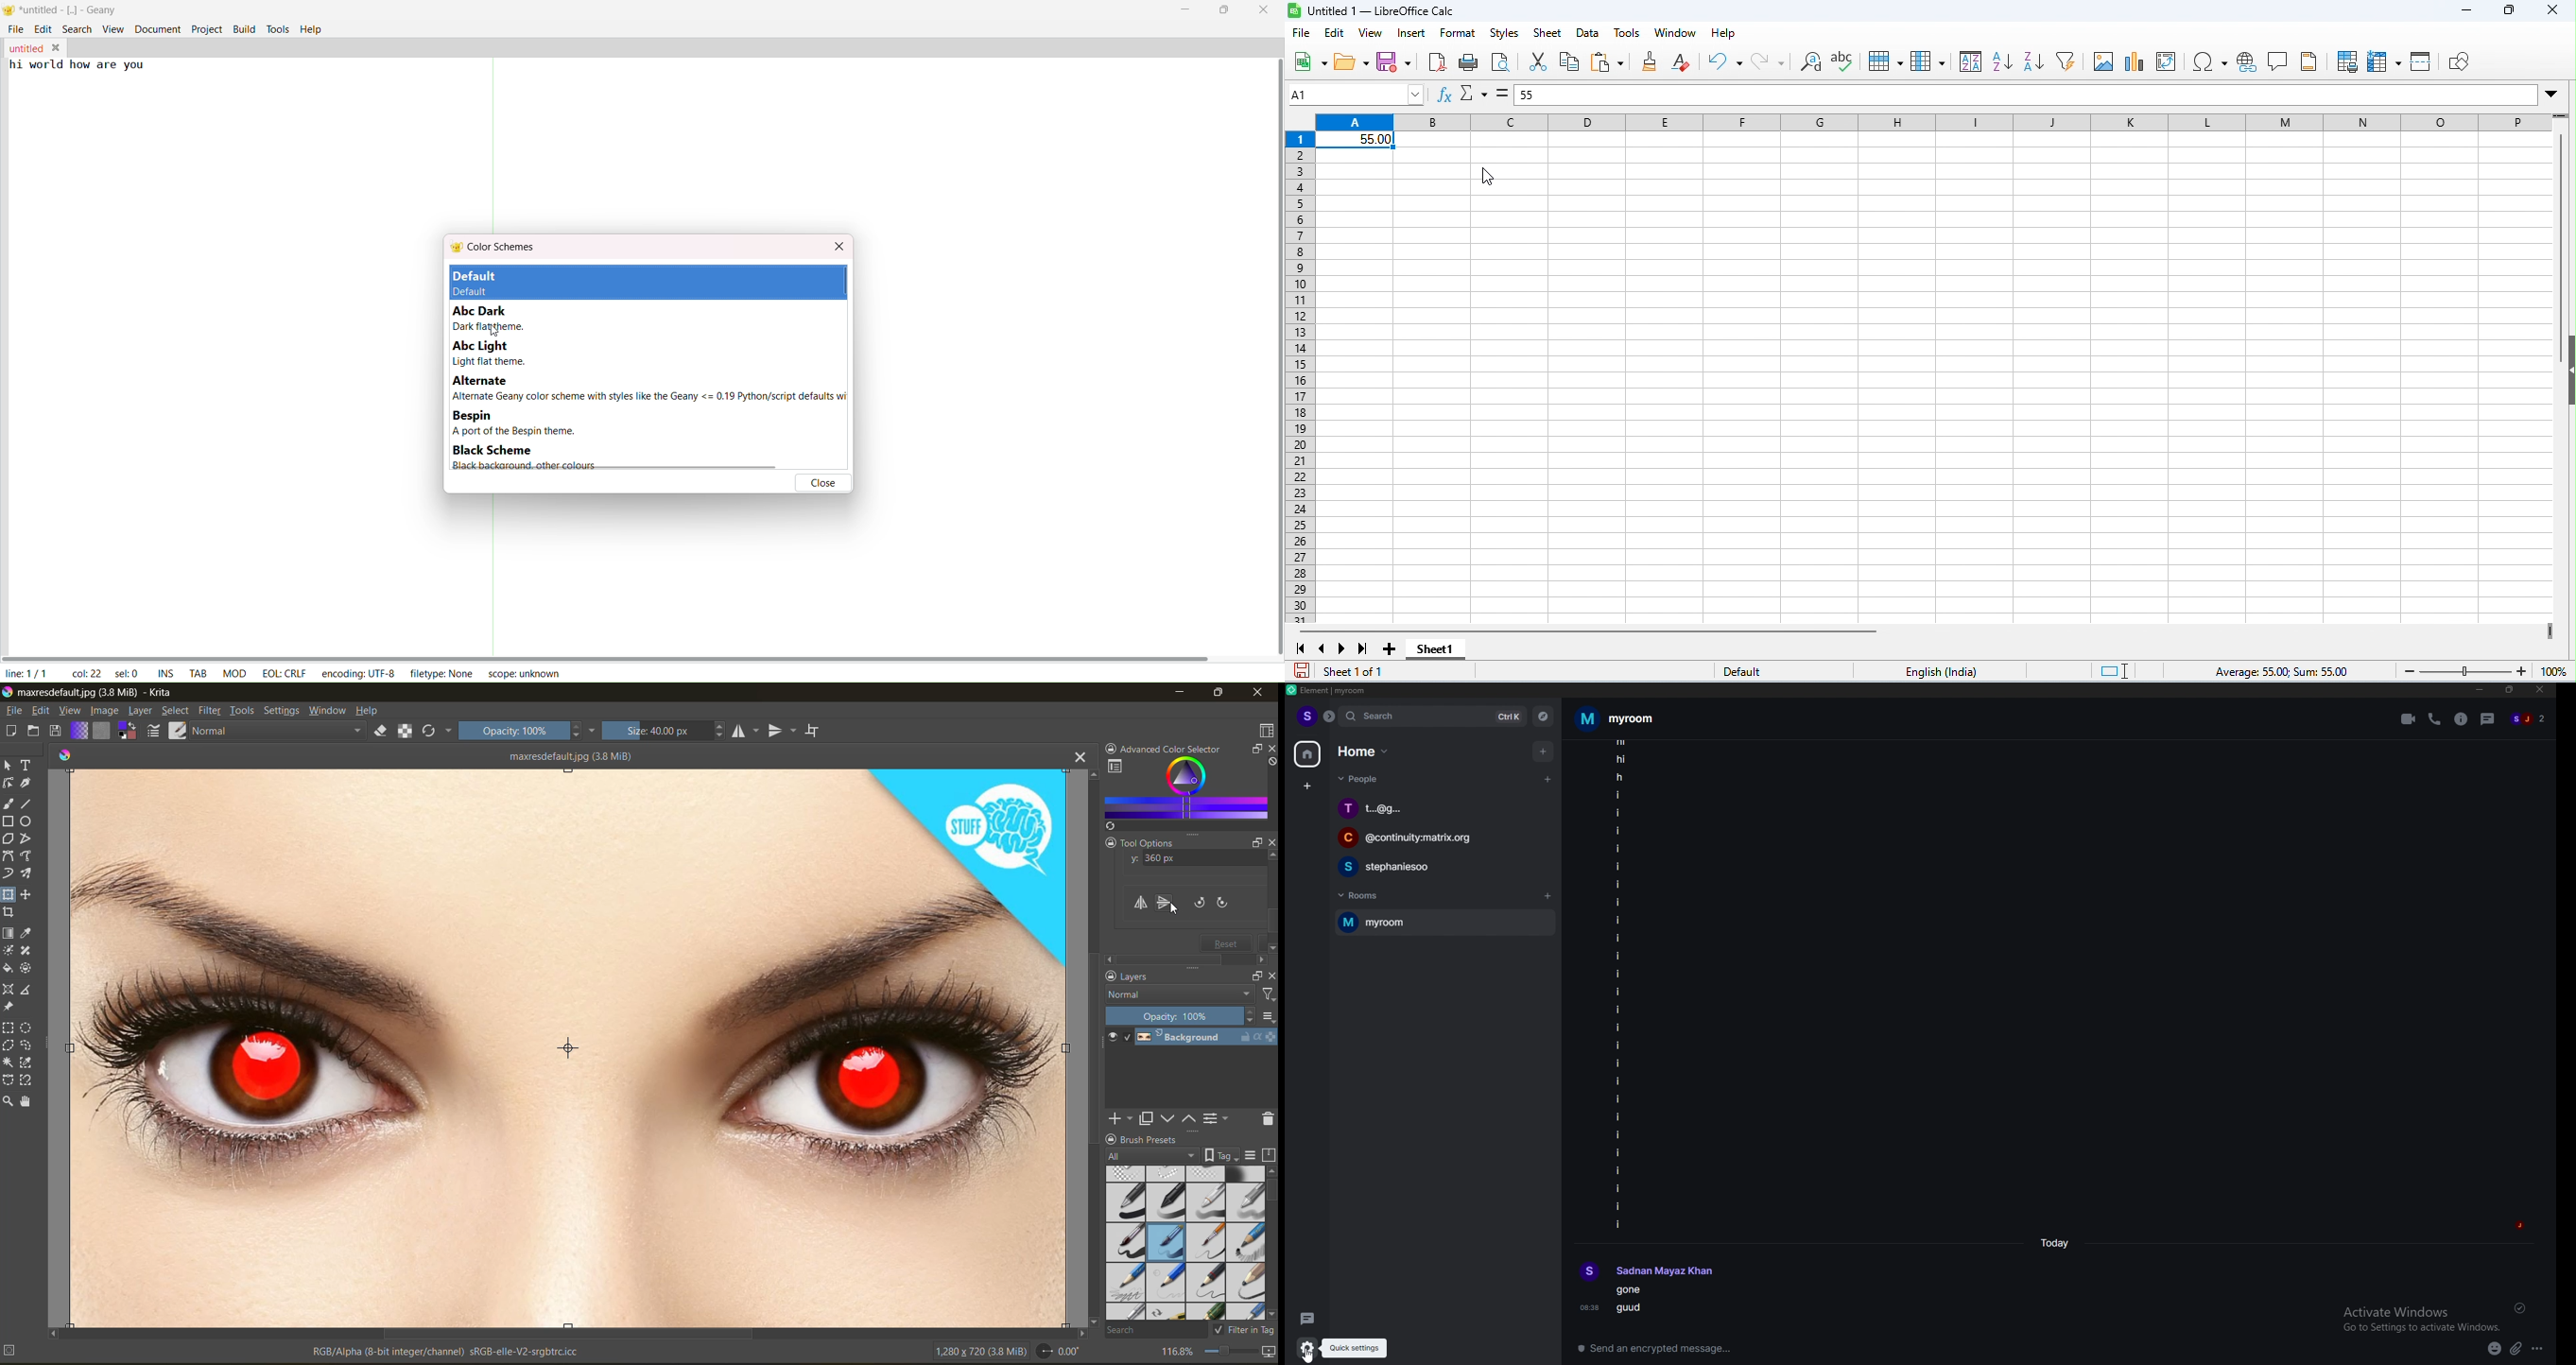 This screenshot has width=2576, height=1372. I want to click on close docker, so click(1270, 750).